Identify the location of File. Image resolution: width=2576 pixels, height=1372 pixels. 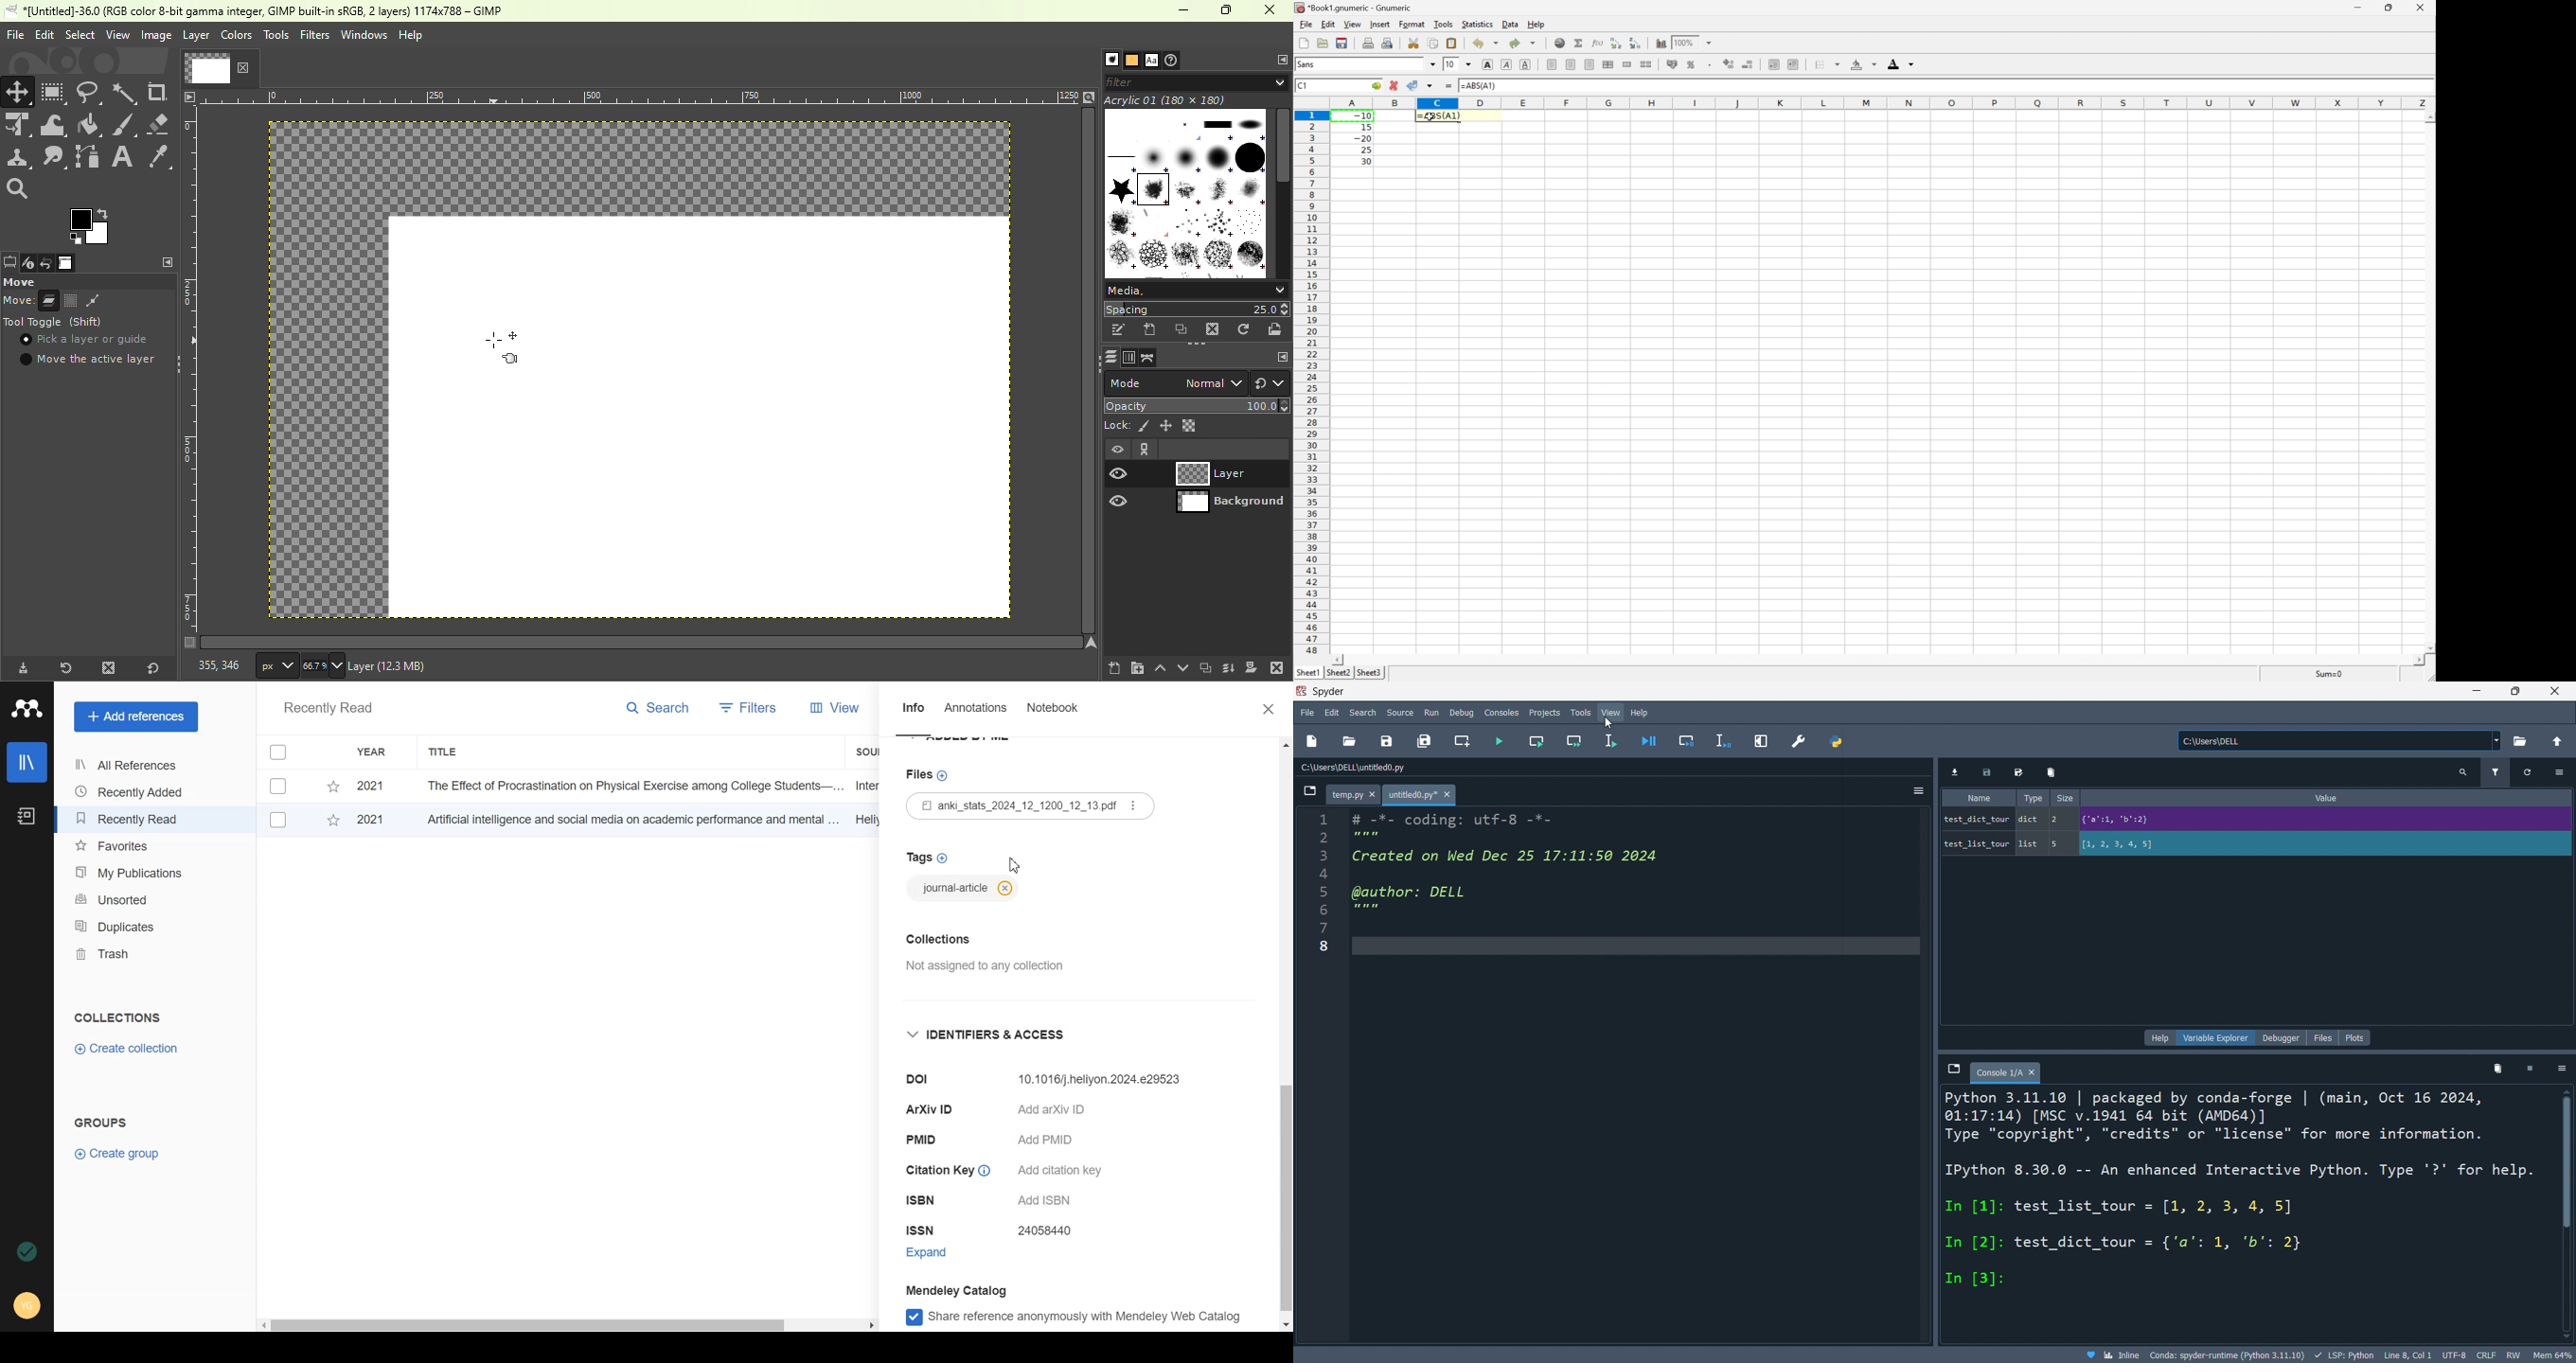
(1303, 43).